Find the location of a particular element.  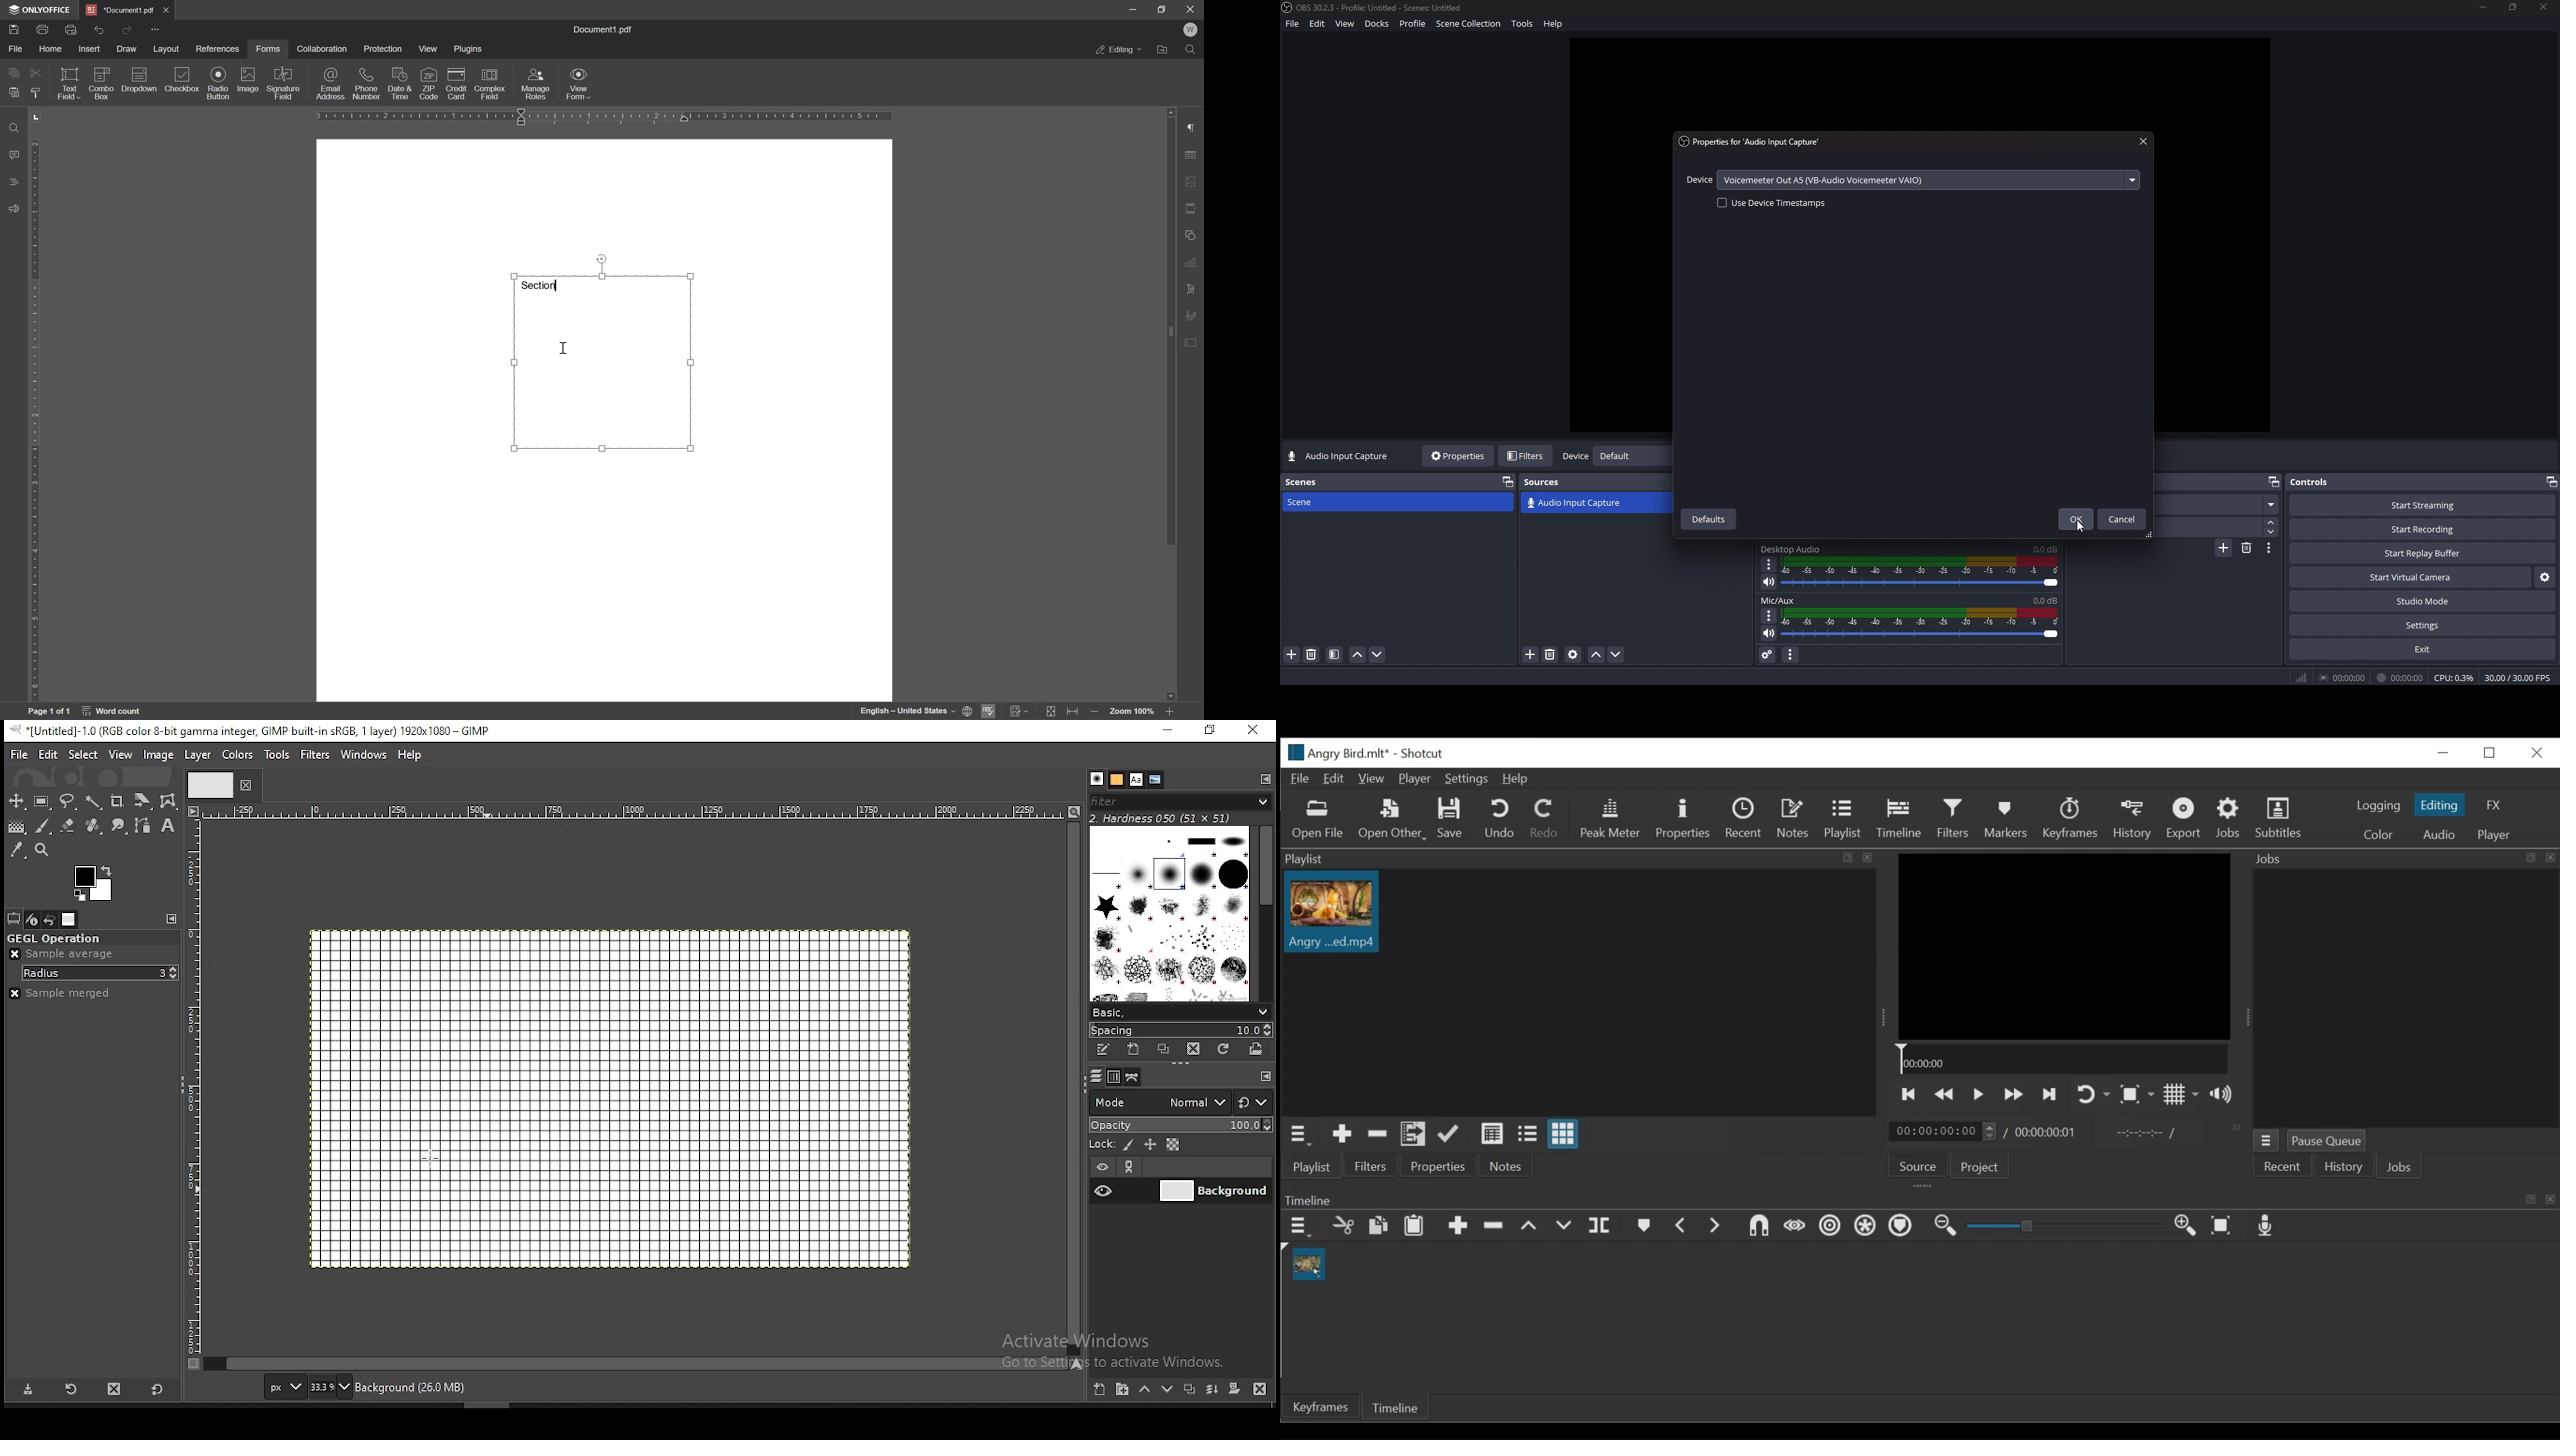

word count is located at coordinates (120, 712).